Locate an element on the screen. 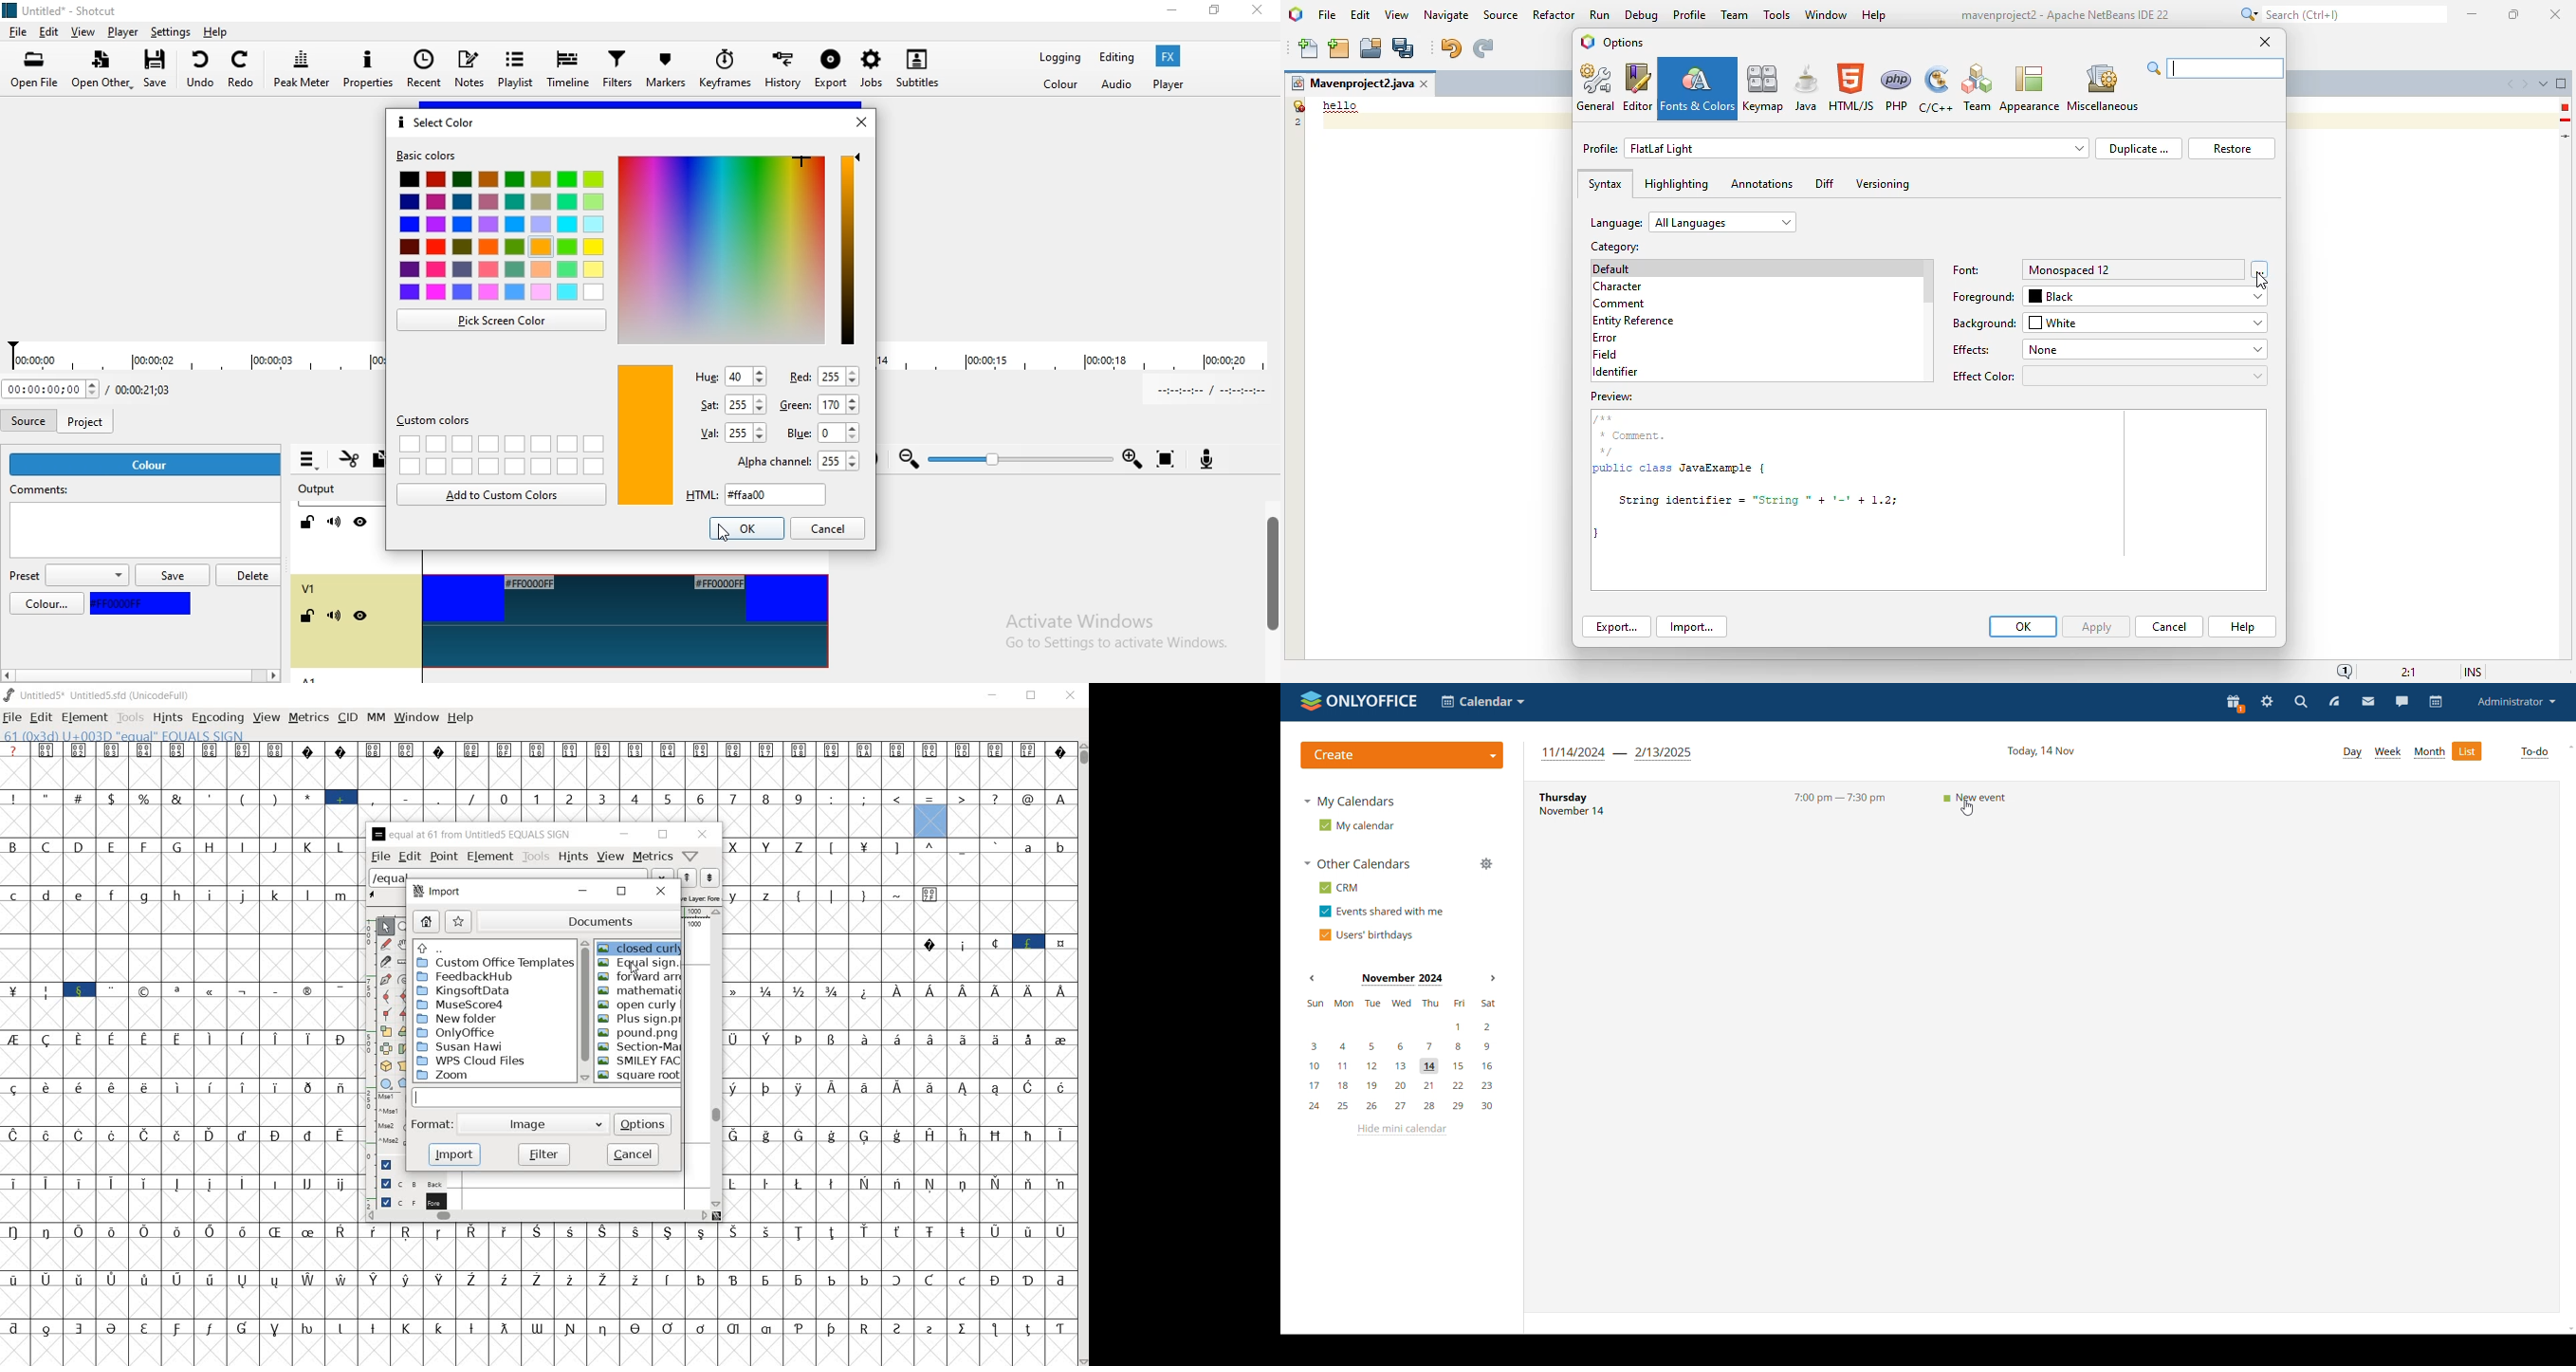 This screenshot has height=1372, width=2576. Subtitles is located at coordinates (922, 69).